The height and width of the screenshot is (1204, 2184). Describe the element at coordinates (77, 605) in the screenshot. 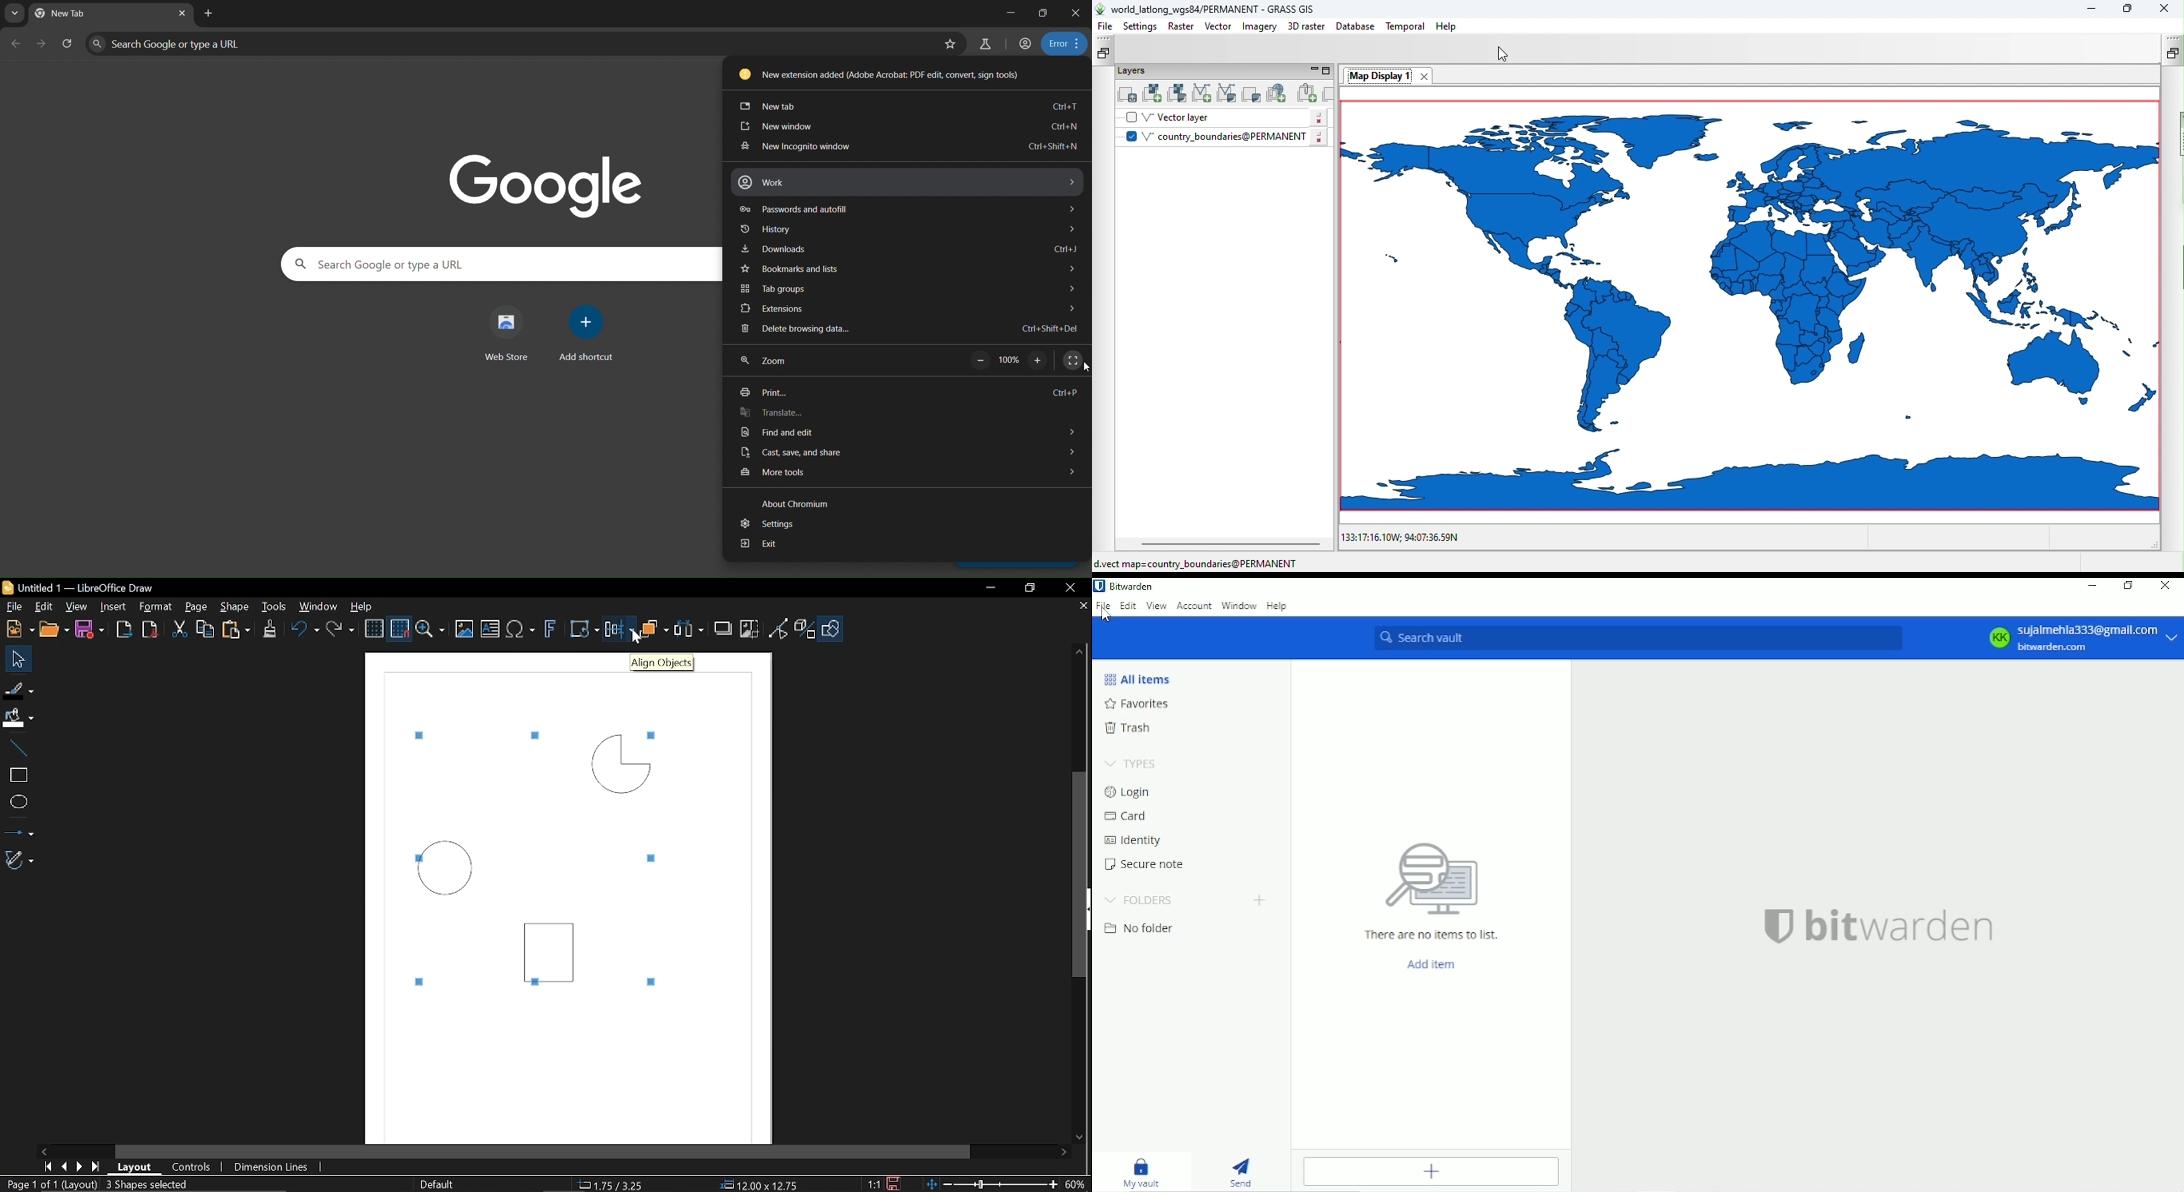

I see `View` at that location.